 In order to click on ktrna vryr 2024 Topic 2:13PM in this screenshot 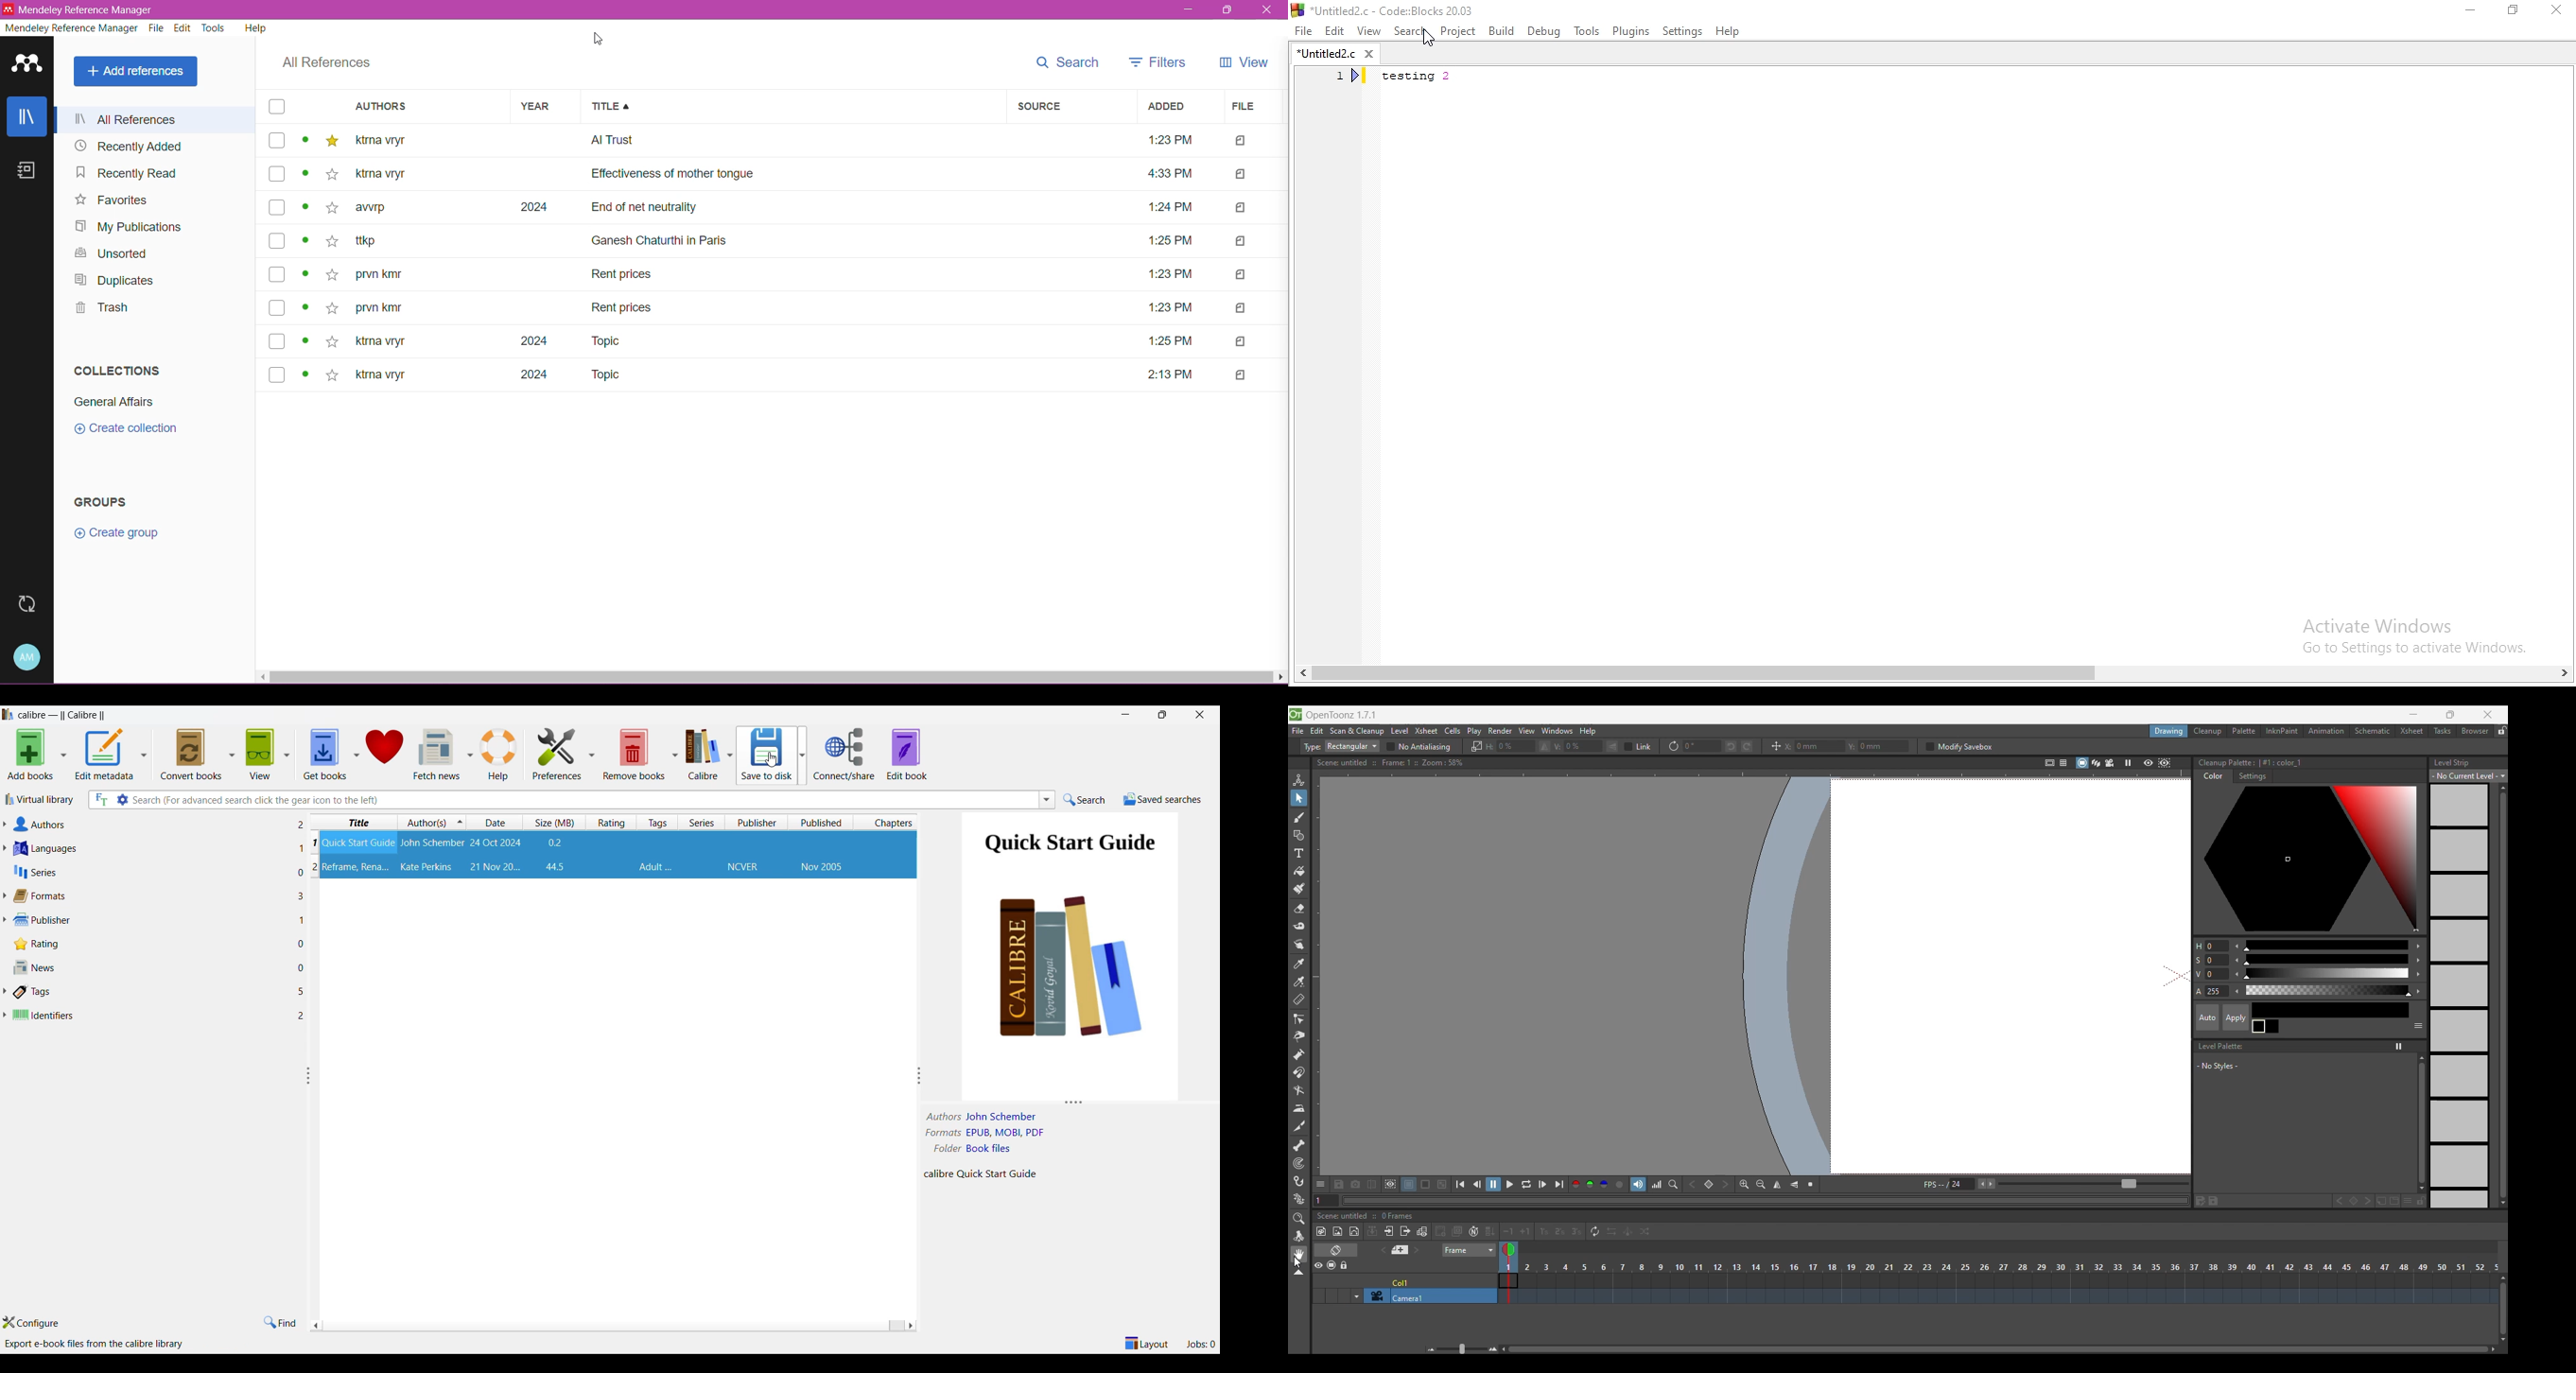, I will do `click(774, 376)`.